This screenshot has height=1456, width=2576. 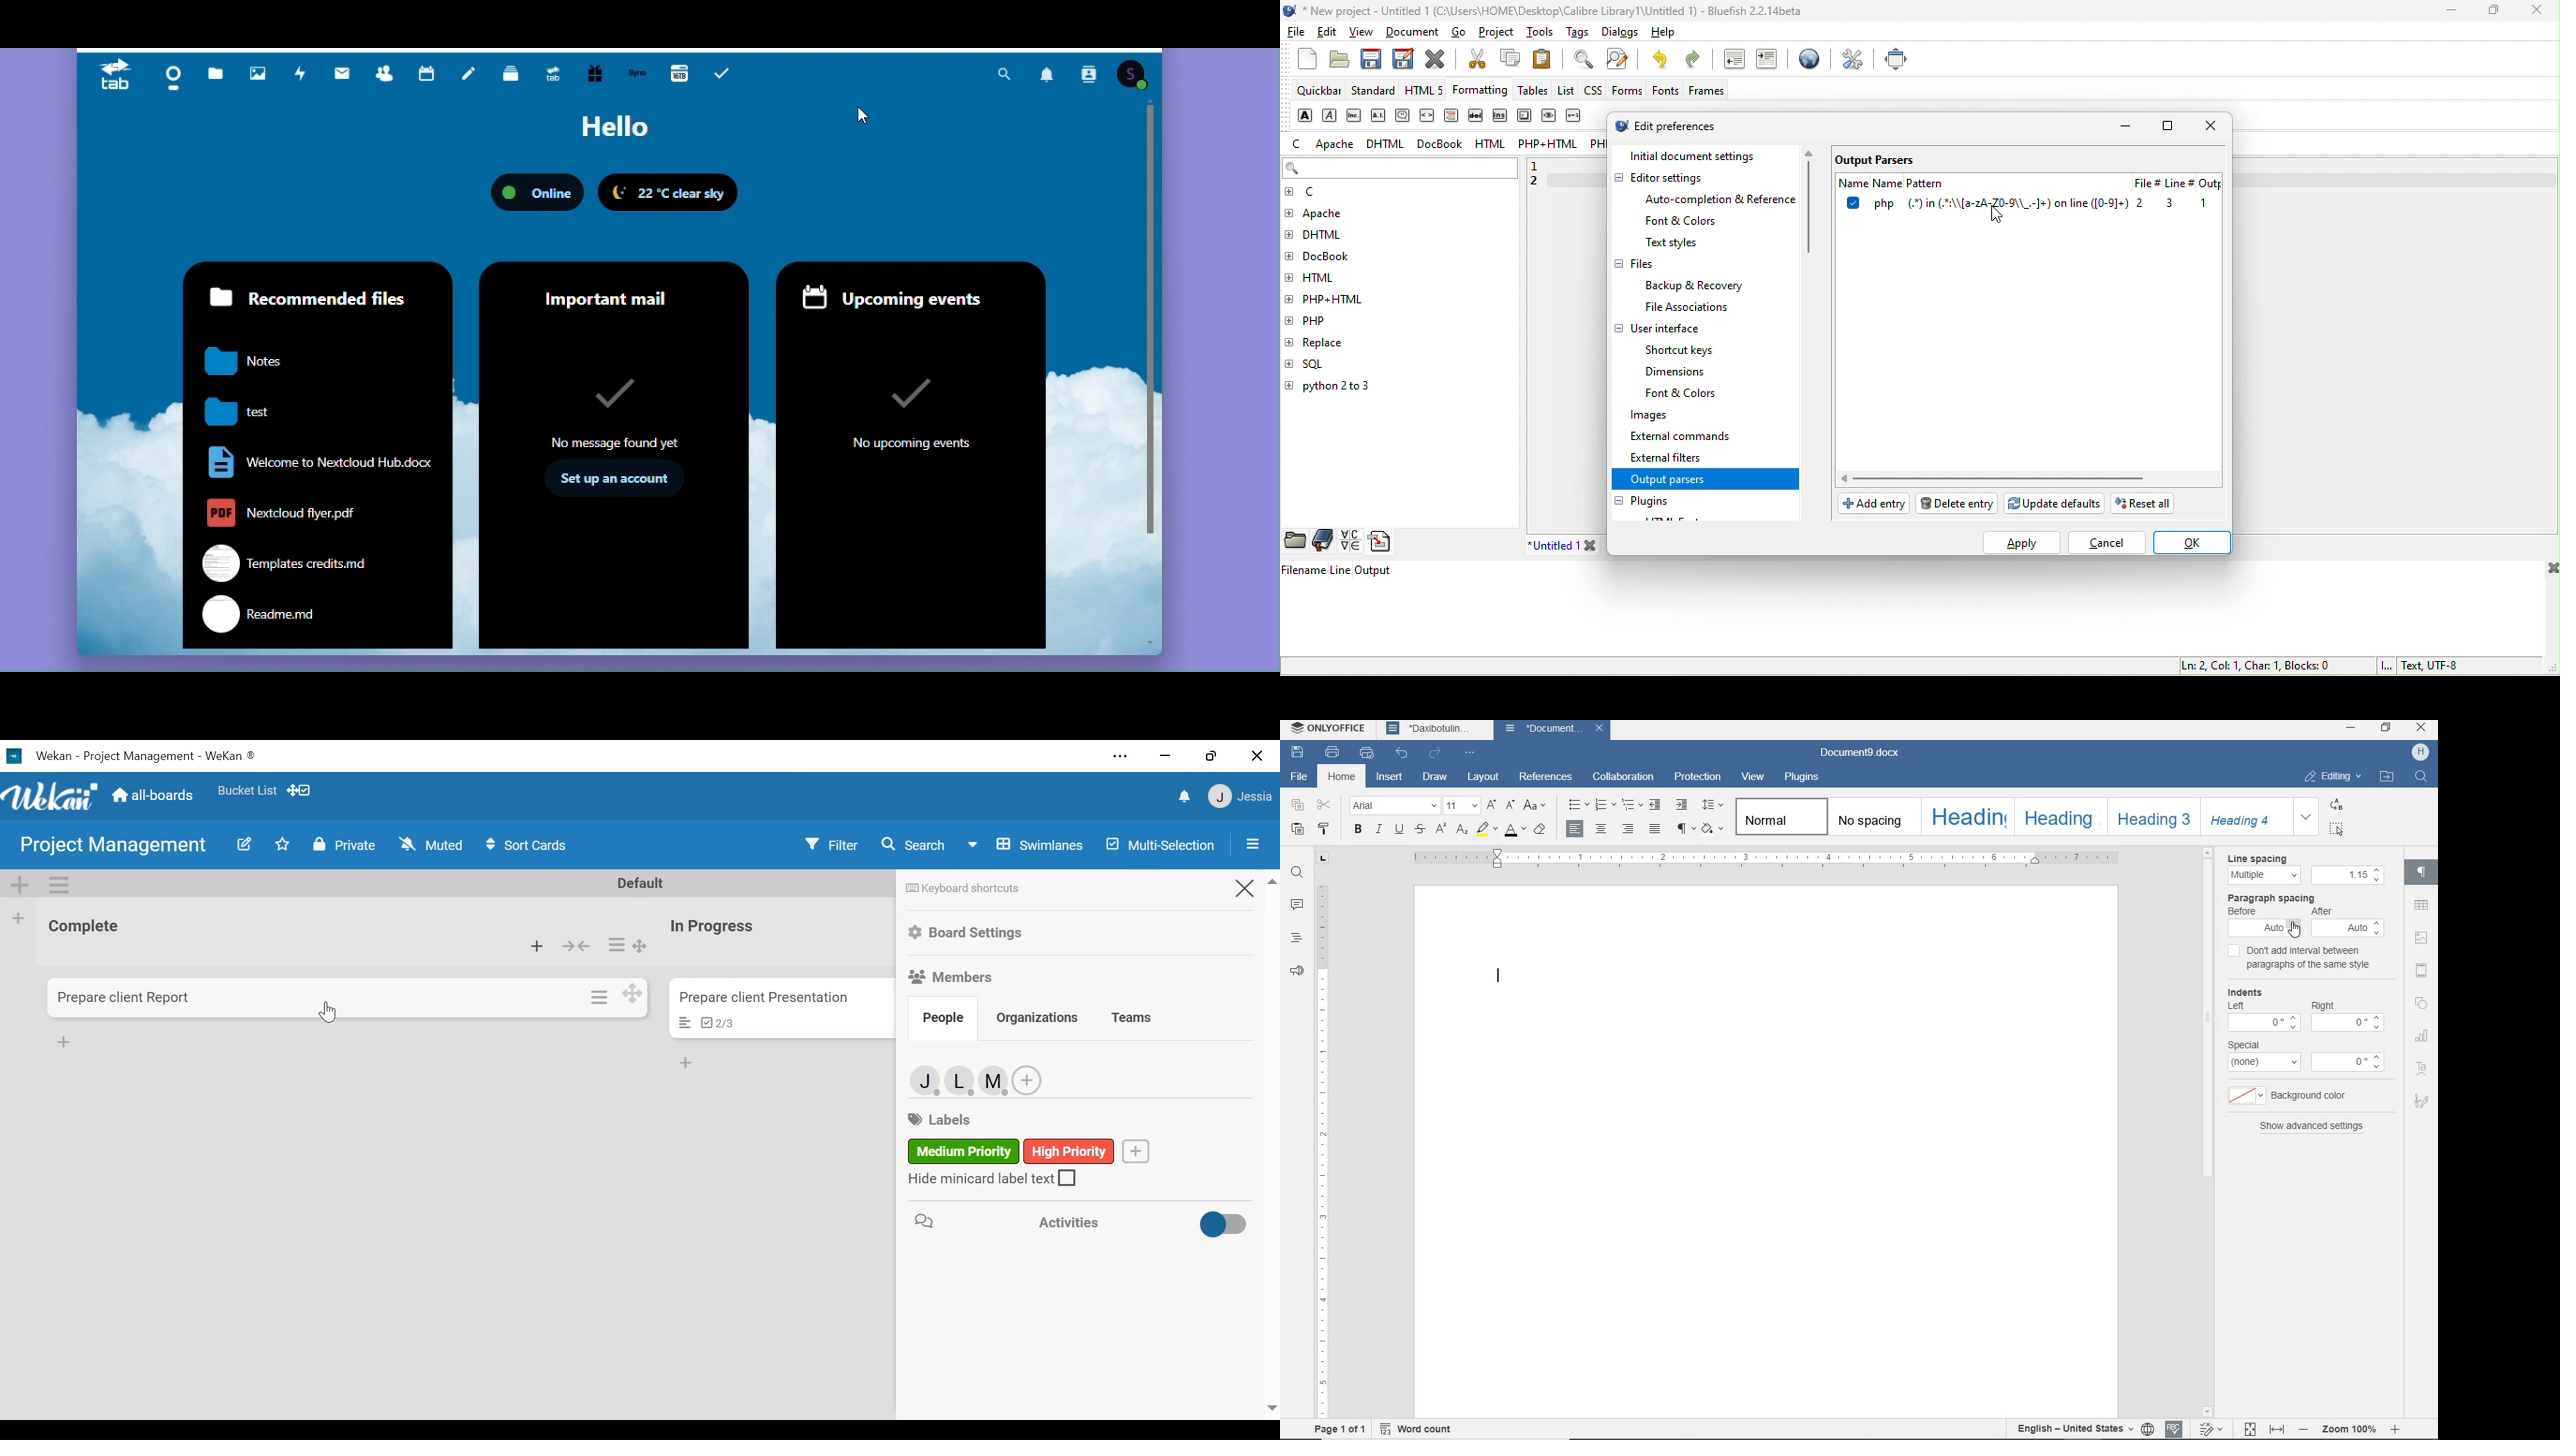 What do you see at coordinates (2024, 543) in the screenshot?
I see `apply` at bounding box center [2024, 543].